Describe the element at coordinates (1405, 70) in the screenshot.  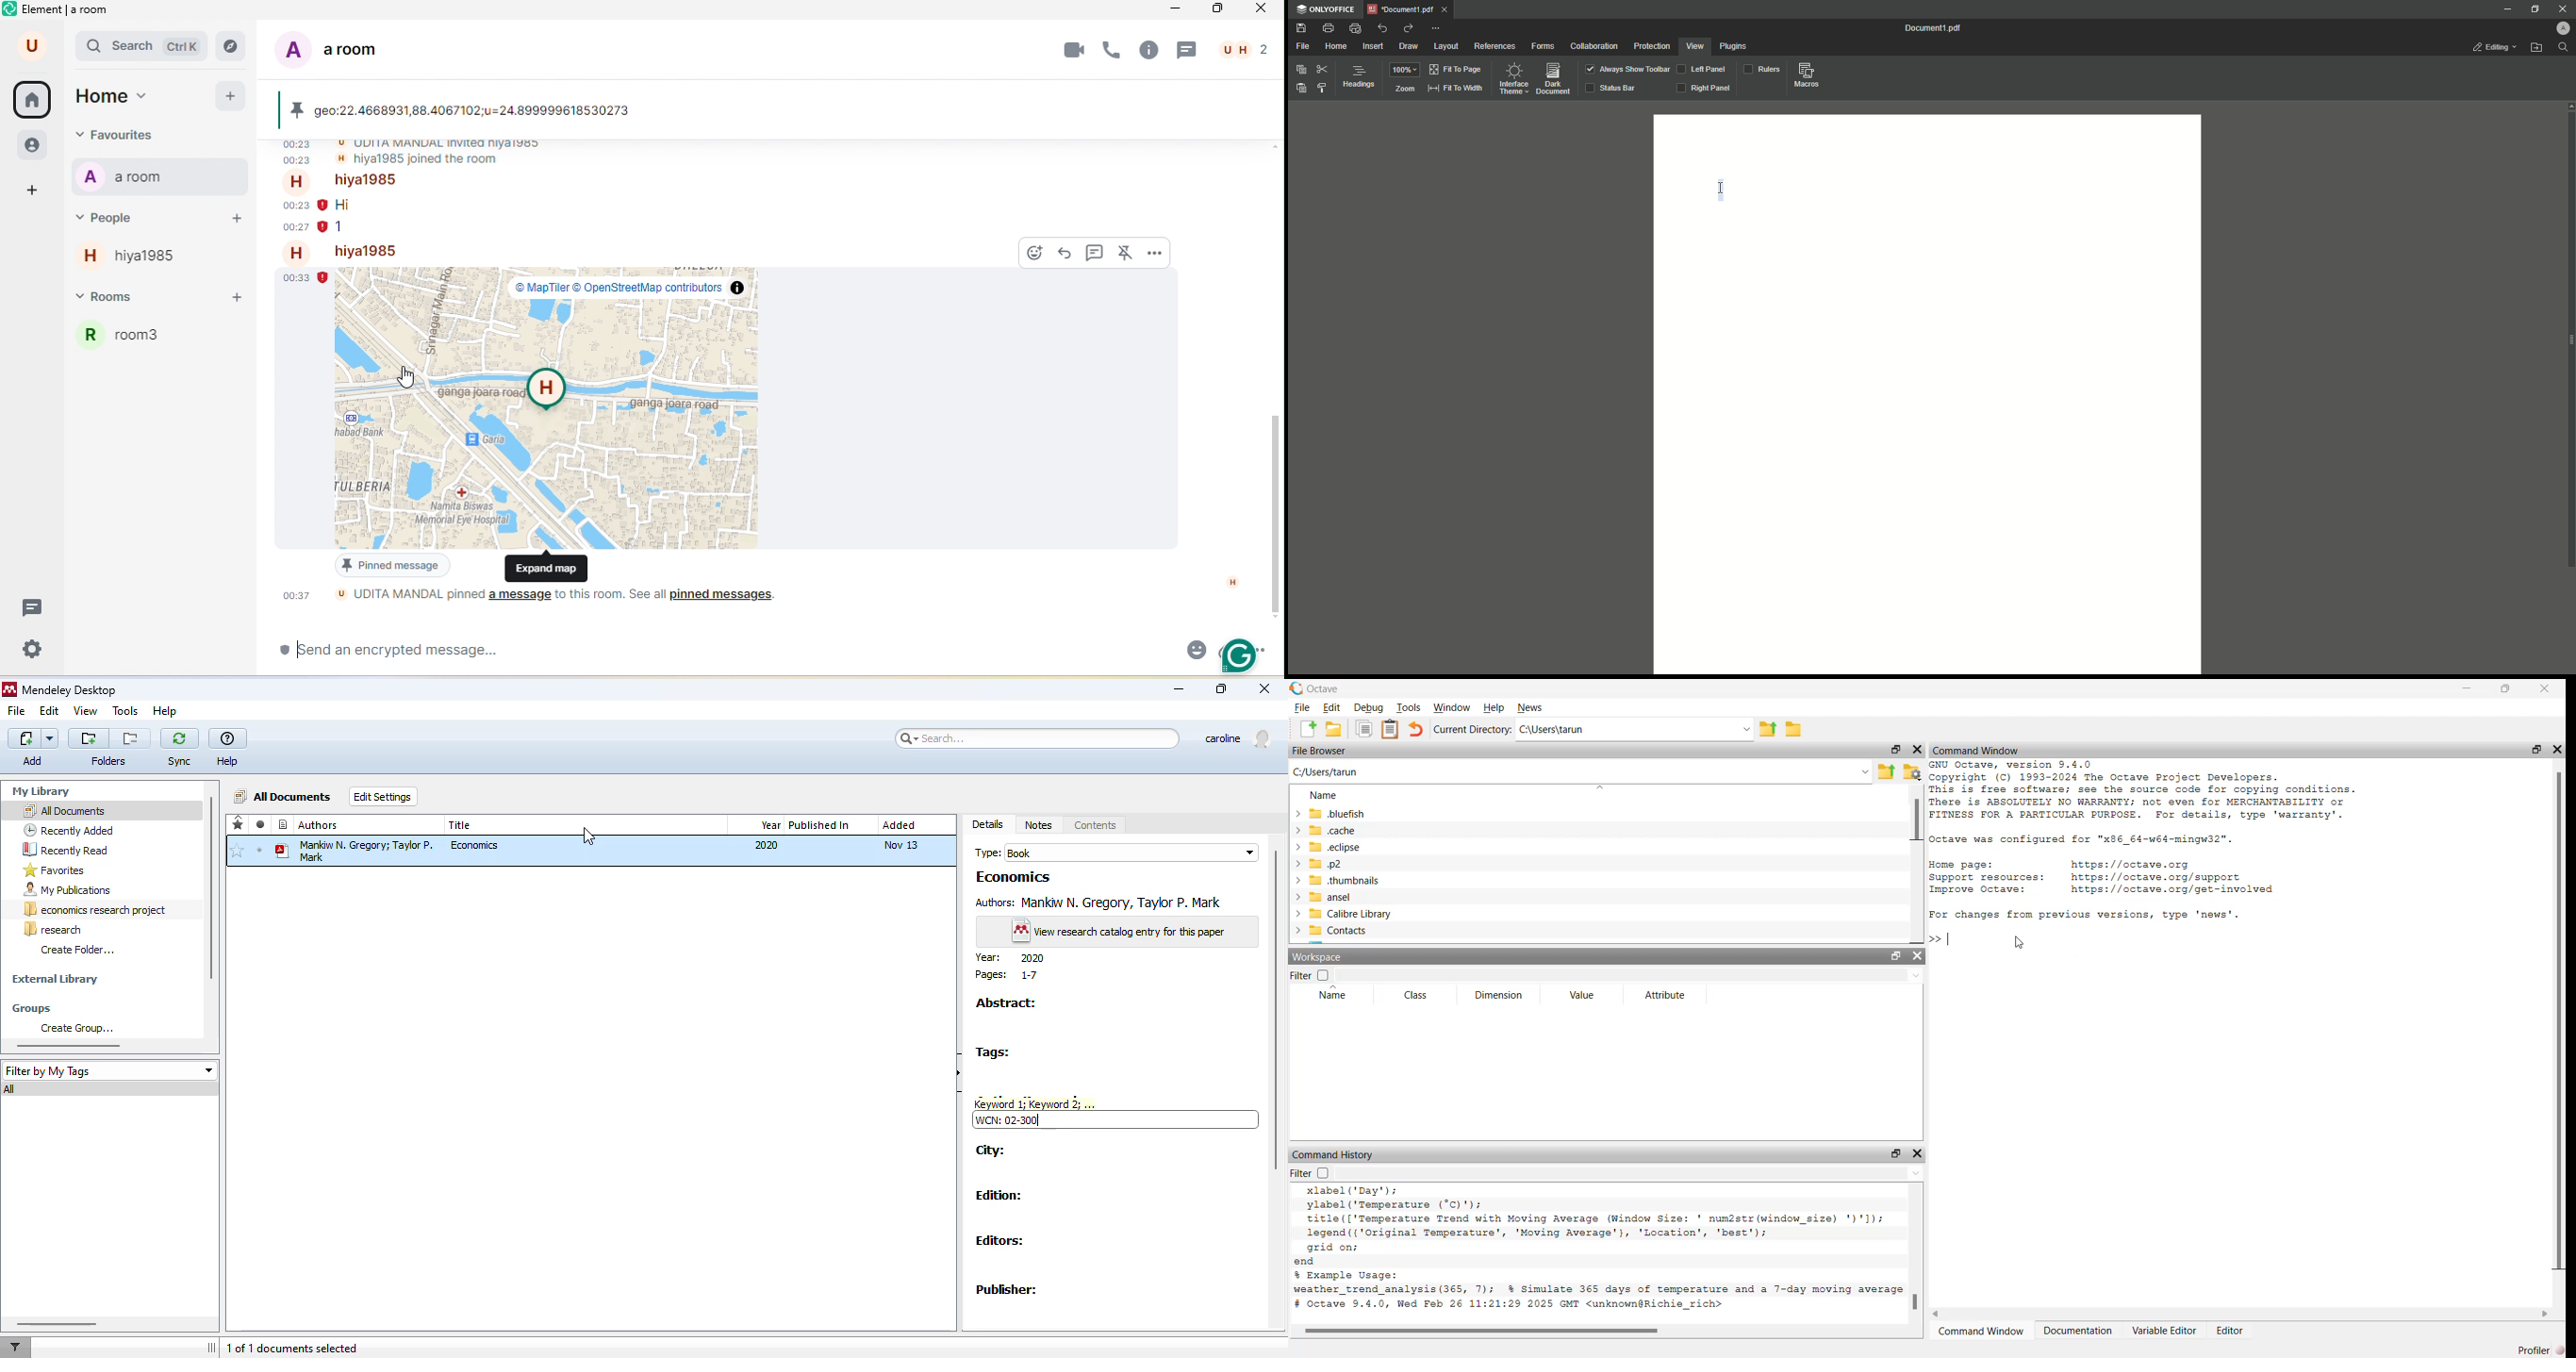
I see `100%` at that location.